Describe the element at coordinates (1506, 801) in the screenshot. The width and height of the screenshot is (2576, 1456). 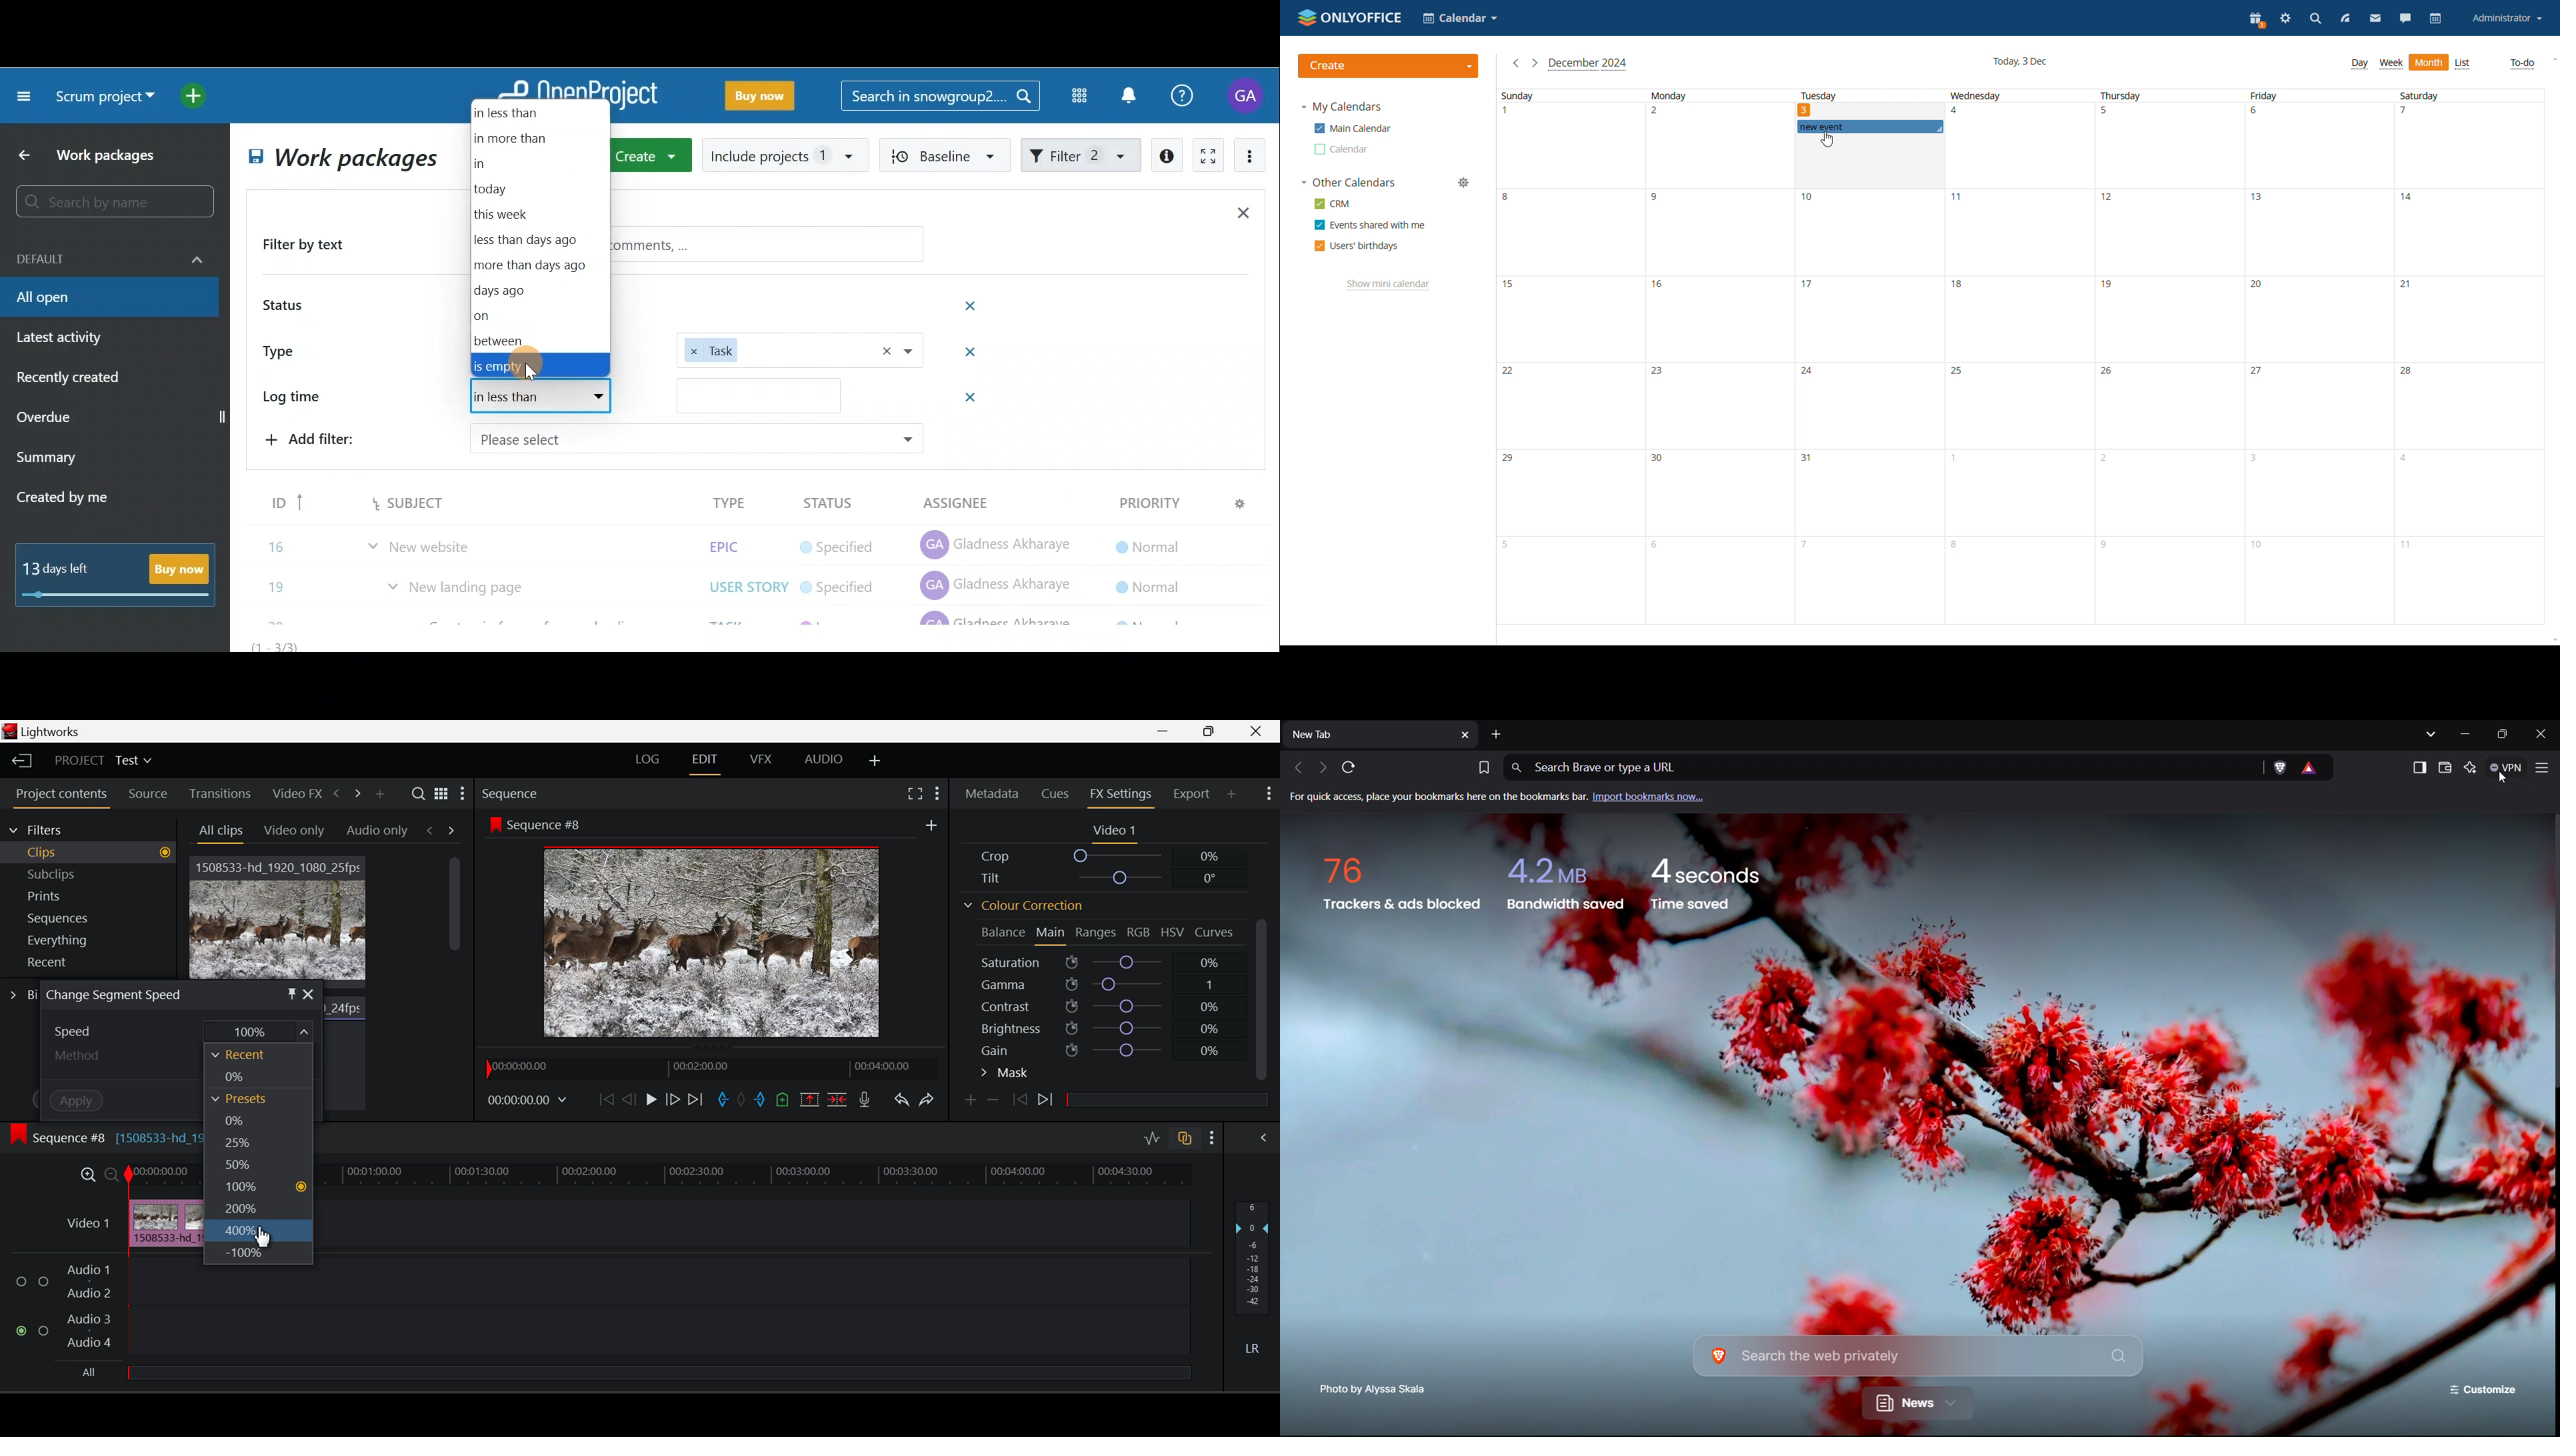
I see `Import bookmarks` at that location.